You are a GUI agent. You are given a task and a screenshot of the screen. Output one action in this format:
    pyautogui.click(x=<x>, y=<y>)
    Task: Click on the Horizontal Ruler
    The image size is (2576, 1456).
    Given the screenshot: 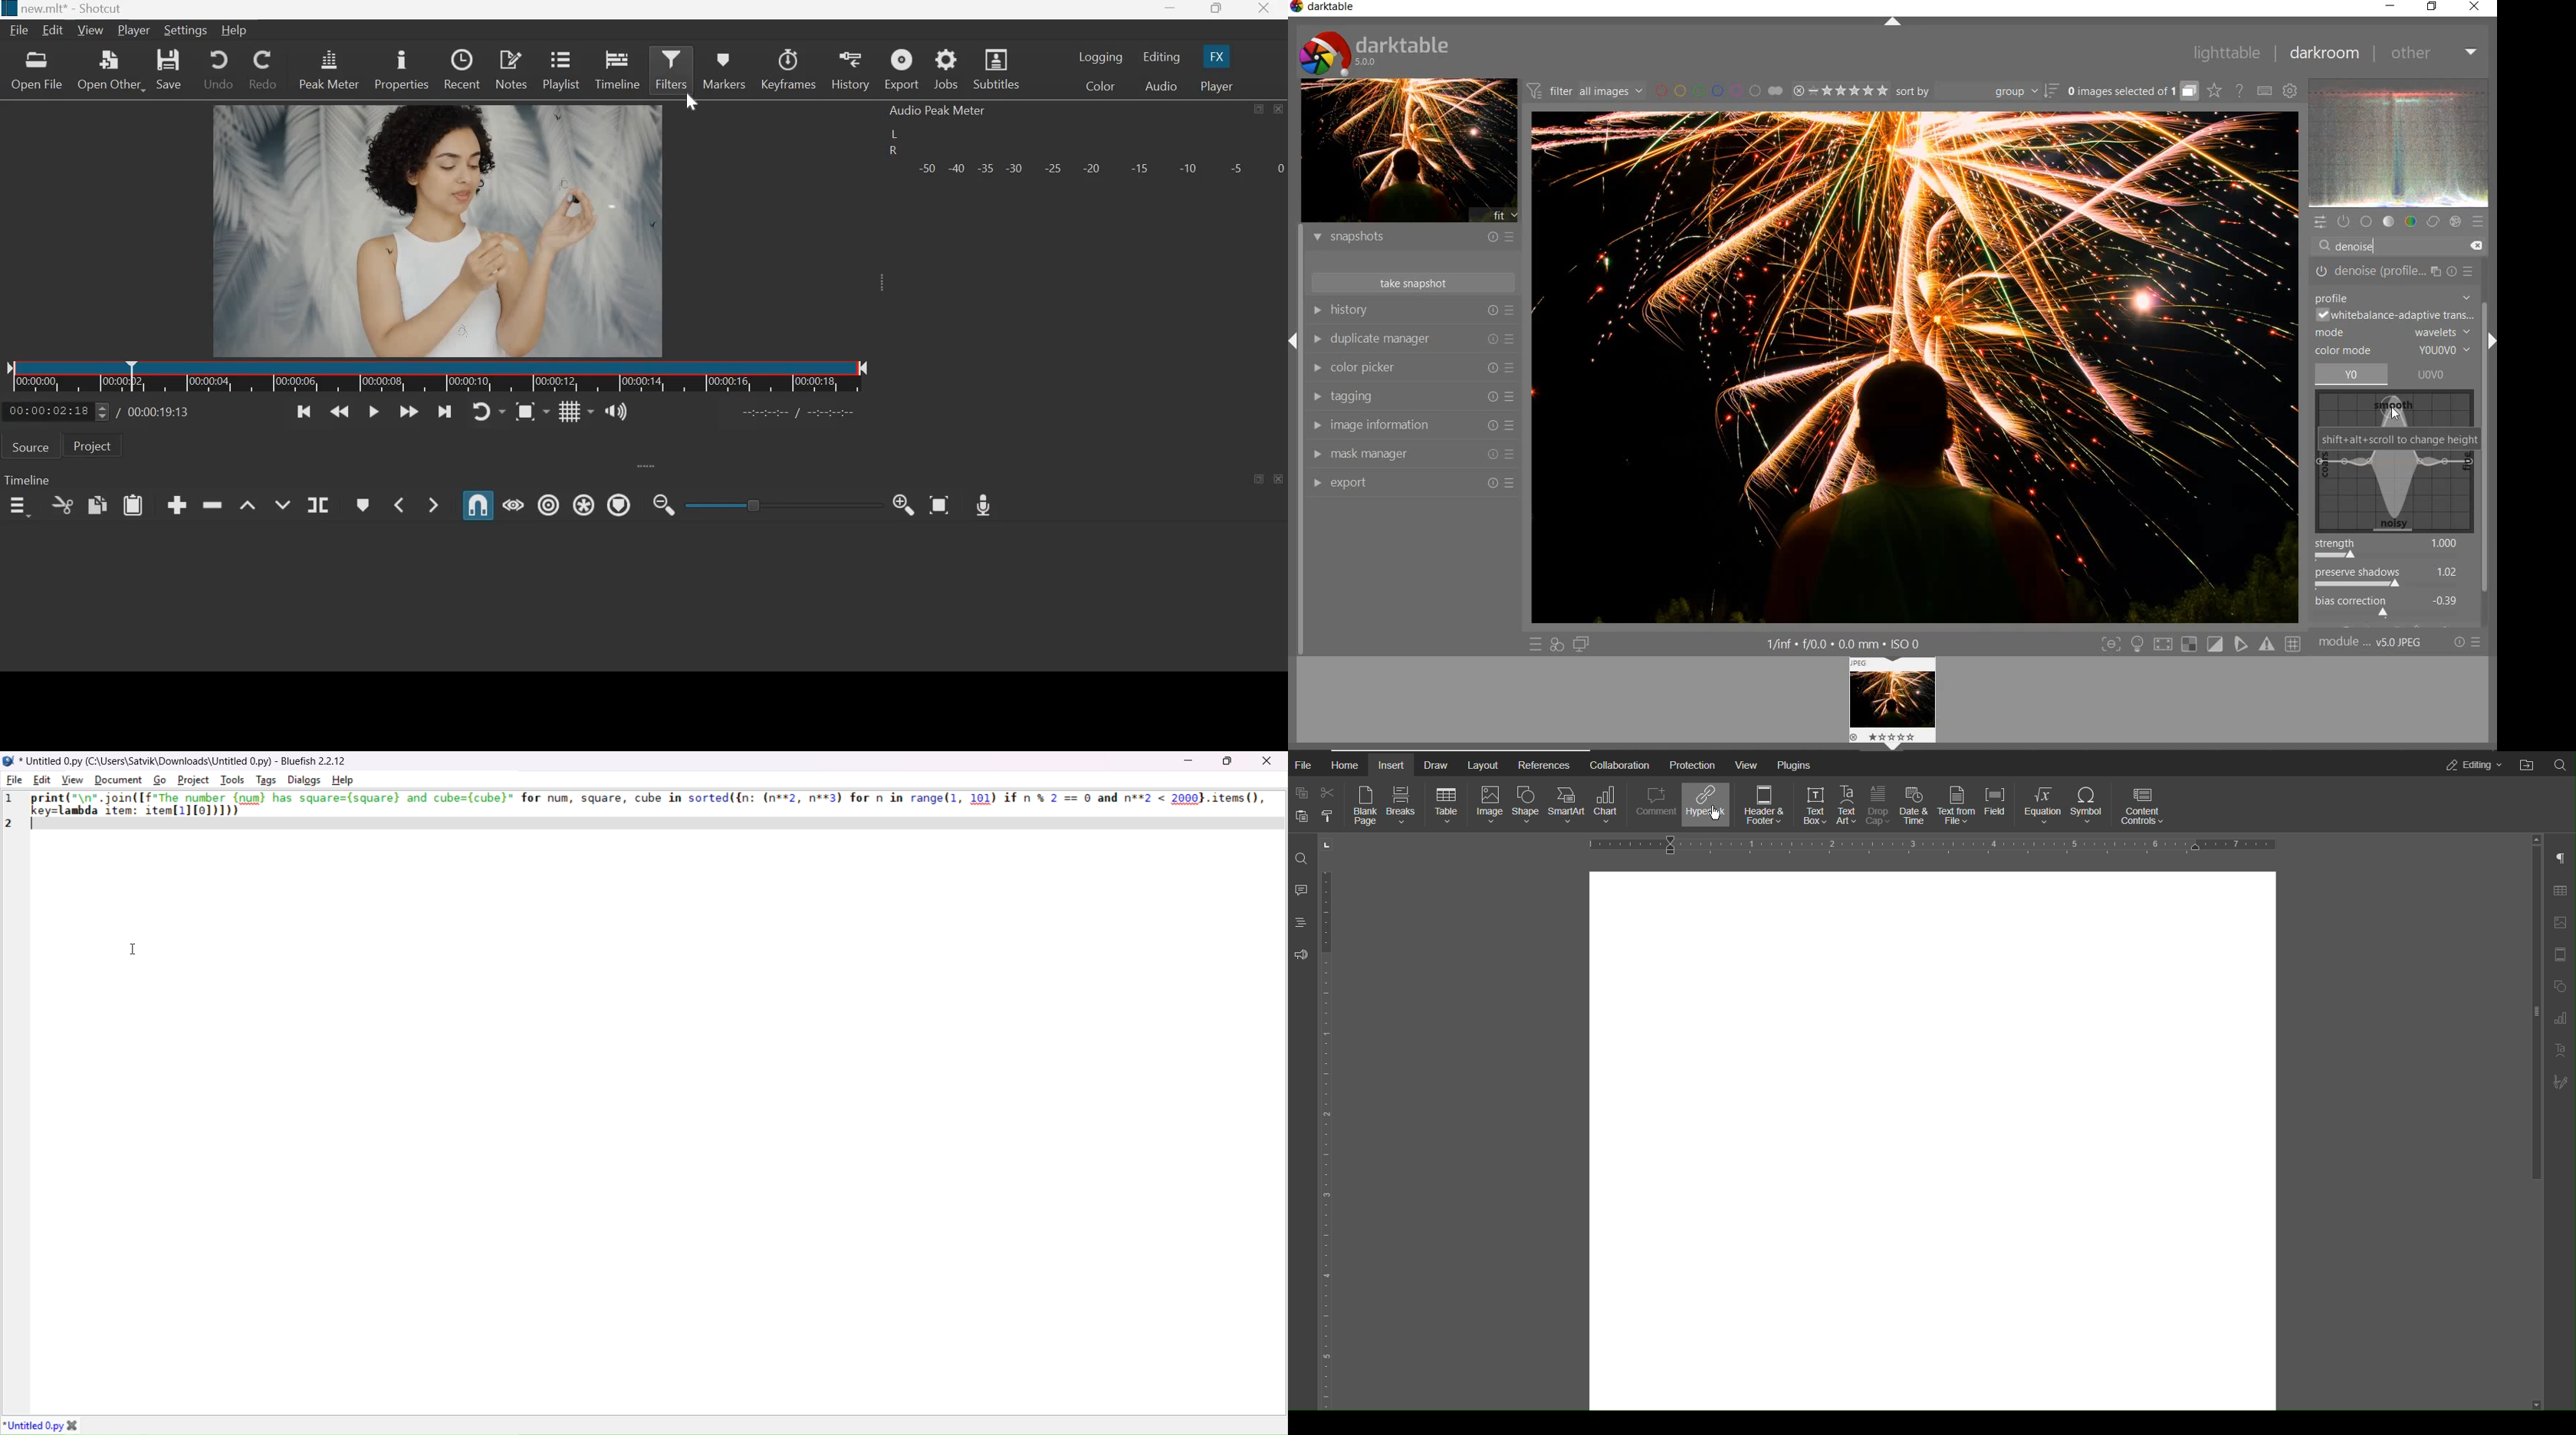 What is the action you would take?
    pyautogui.click(x=1929, y=844)
    